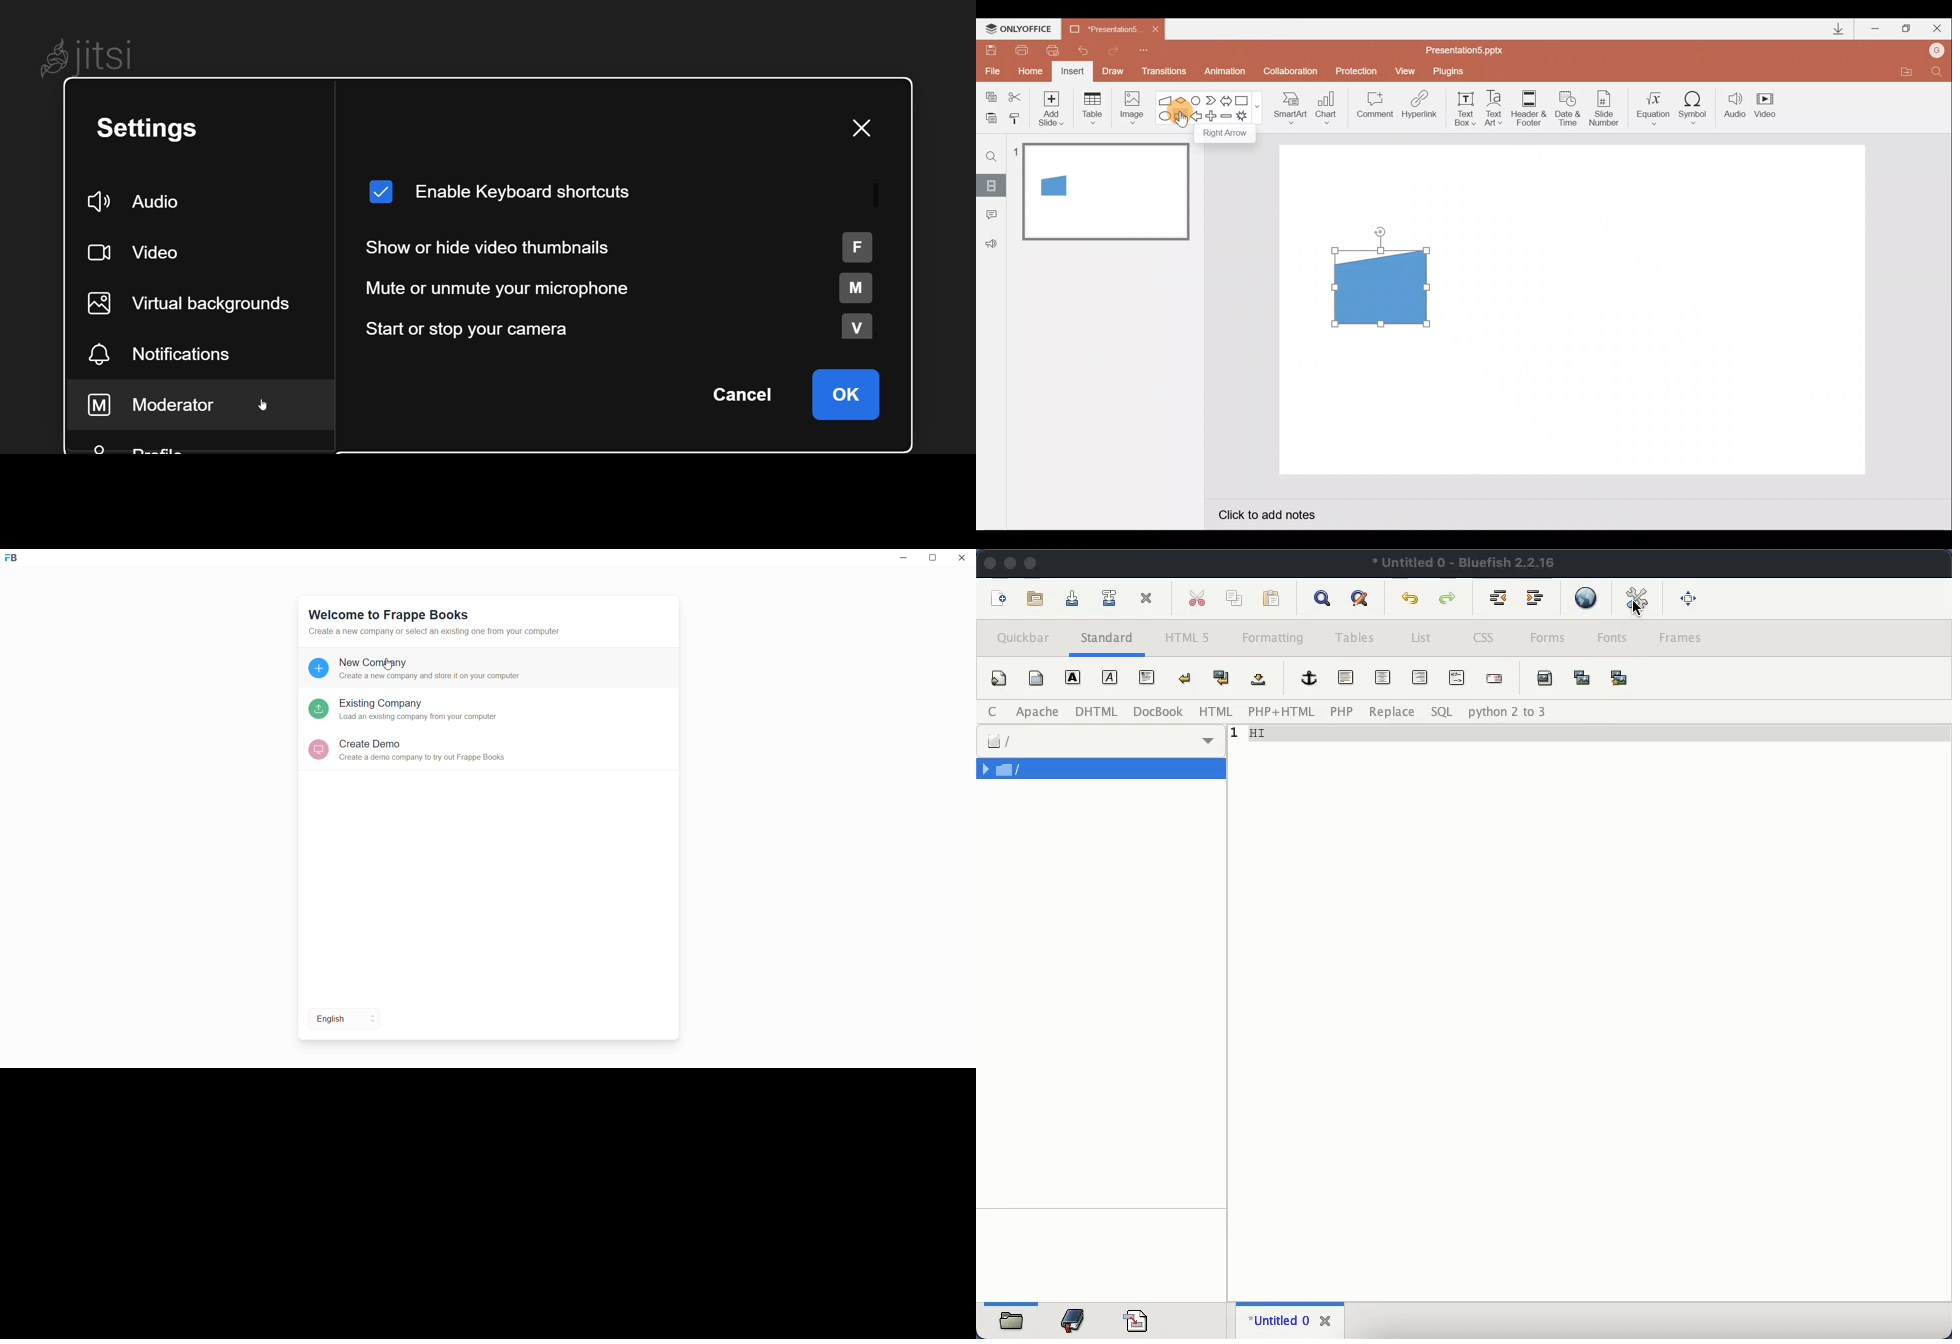 This screenshot has width=1960, height=1344. Describe the element at coordinates (1155, 29) in the screenshot. I see `Close` at that location.